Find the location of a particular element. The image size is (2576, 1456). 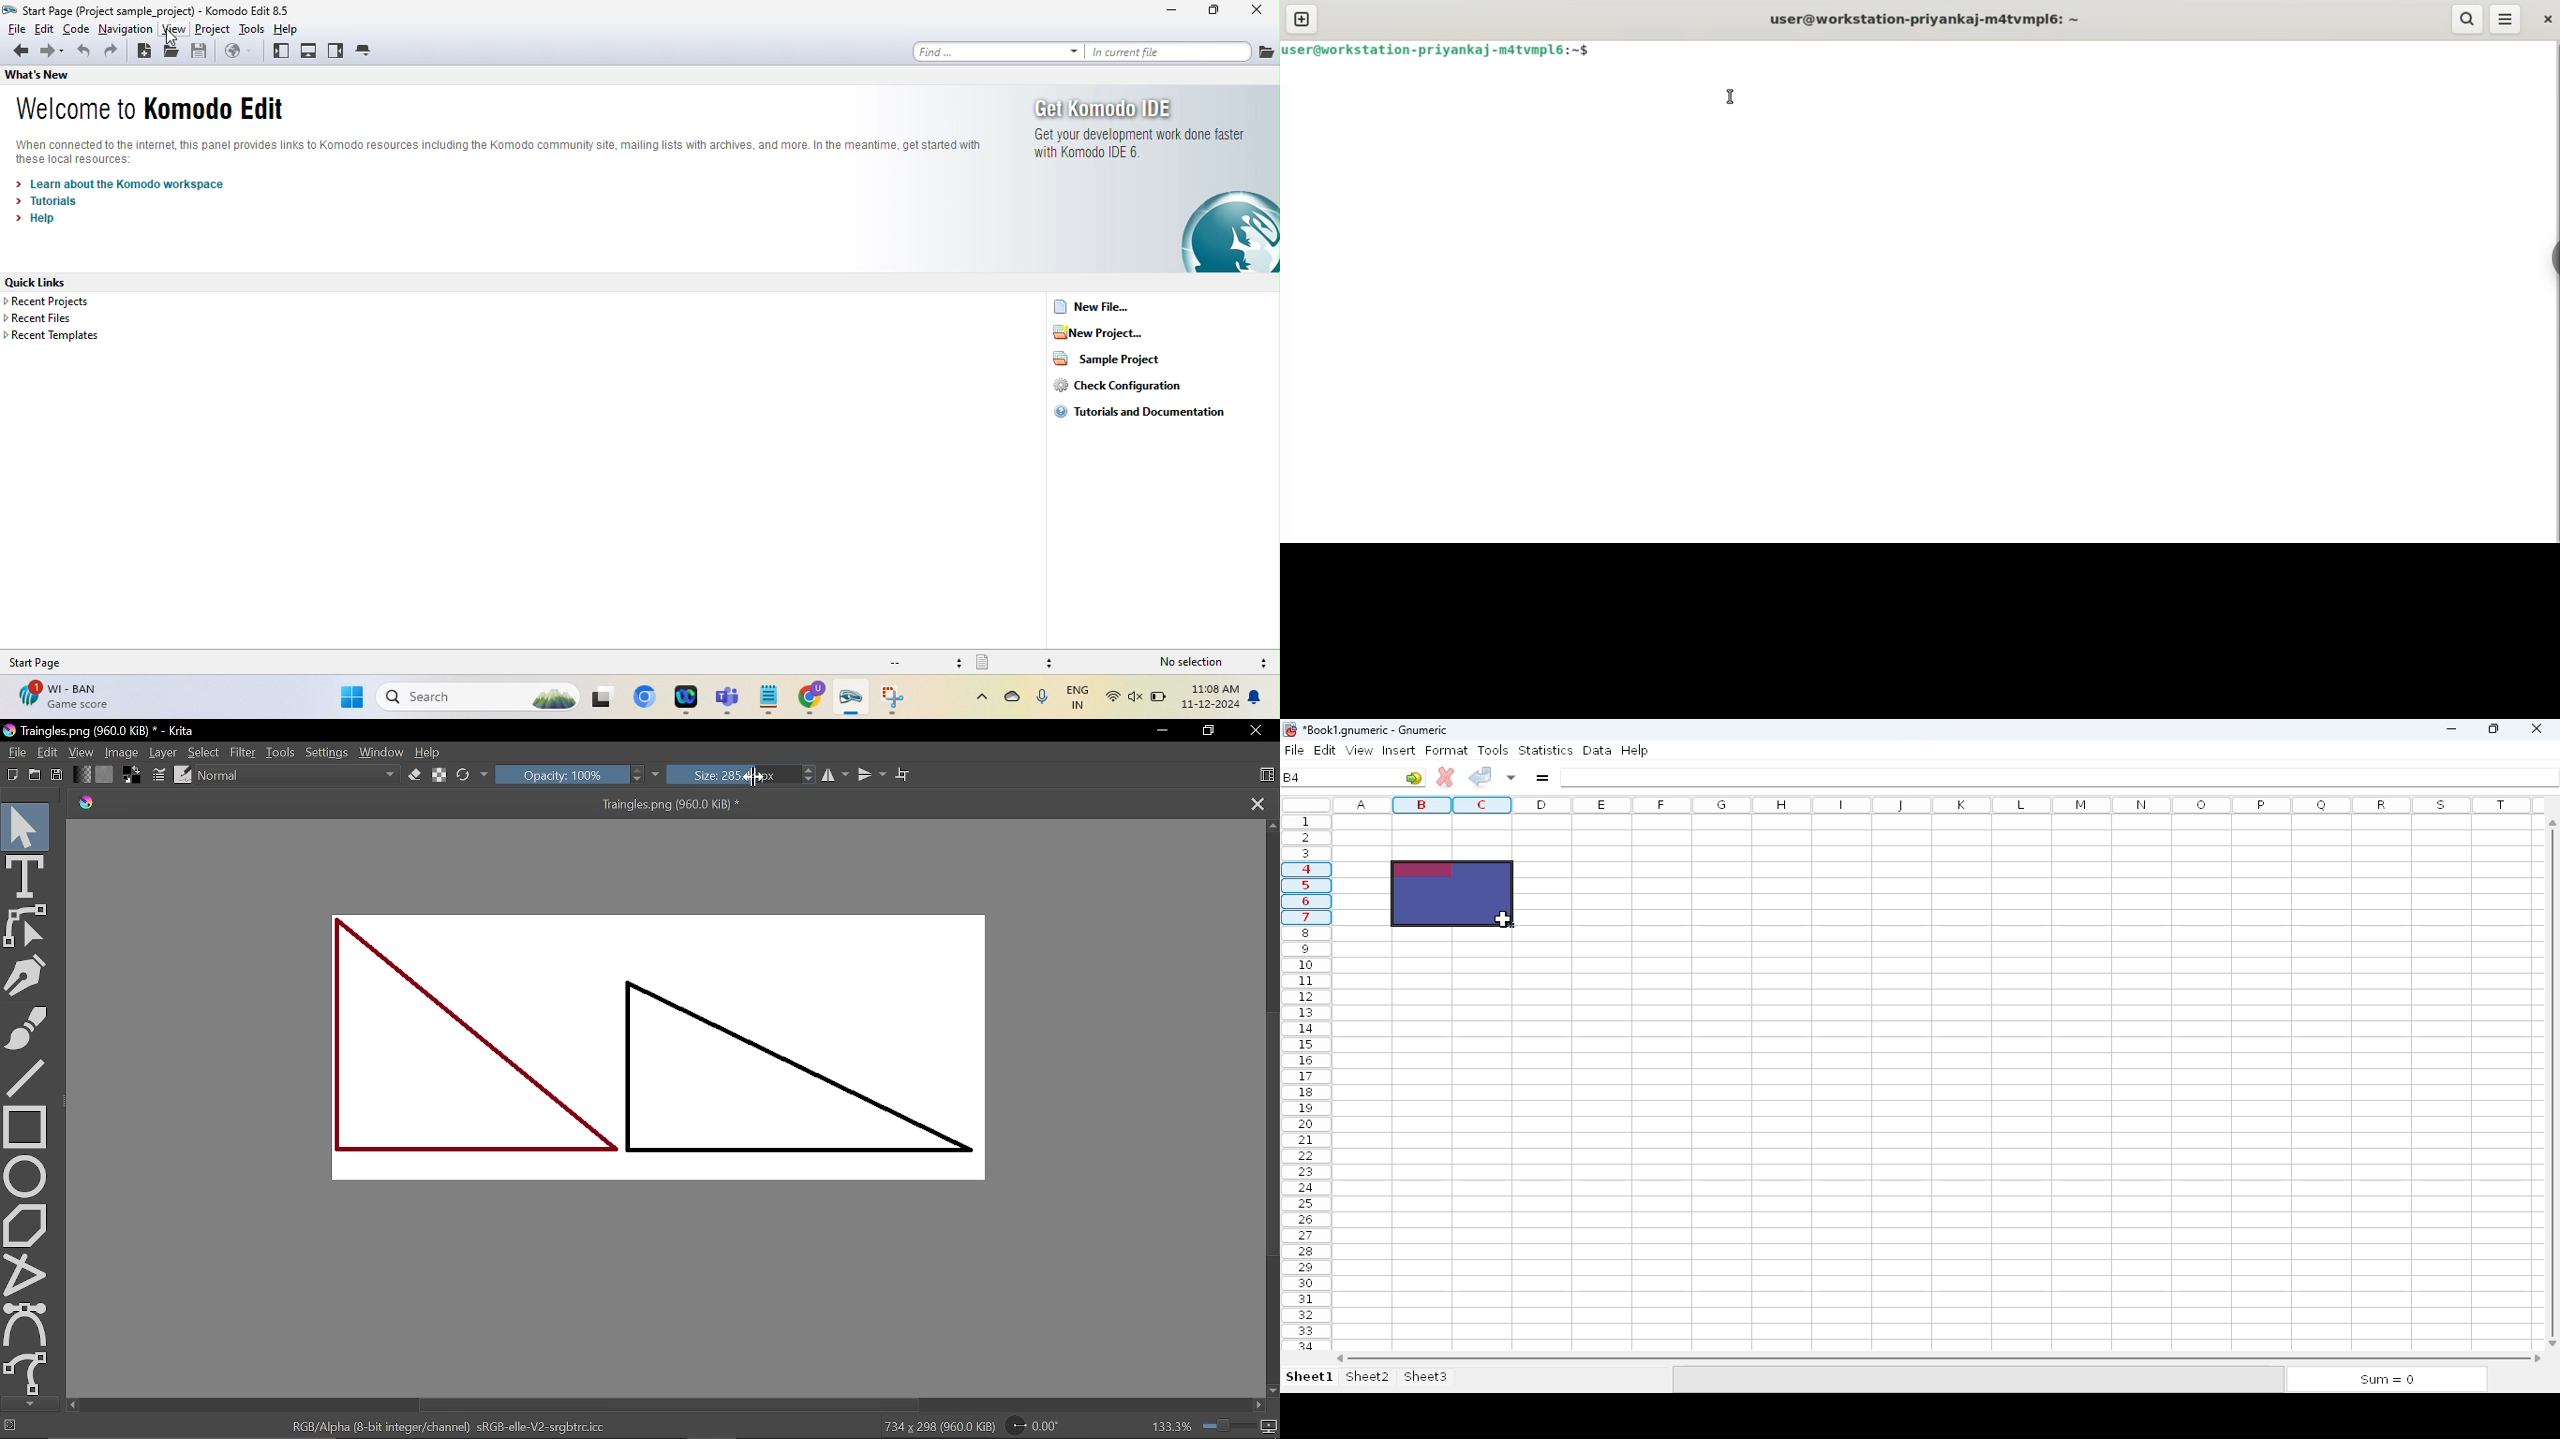

Select shapes tool is located at coordinates (25, 826).